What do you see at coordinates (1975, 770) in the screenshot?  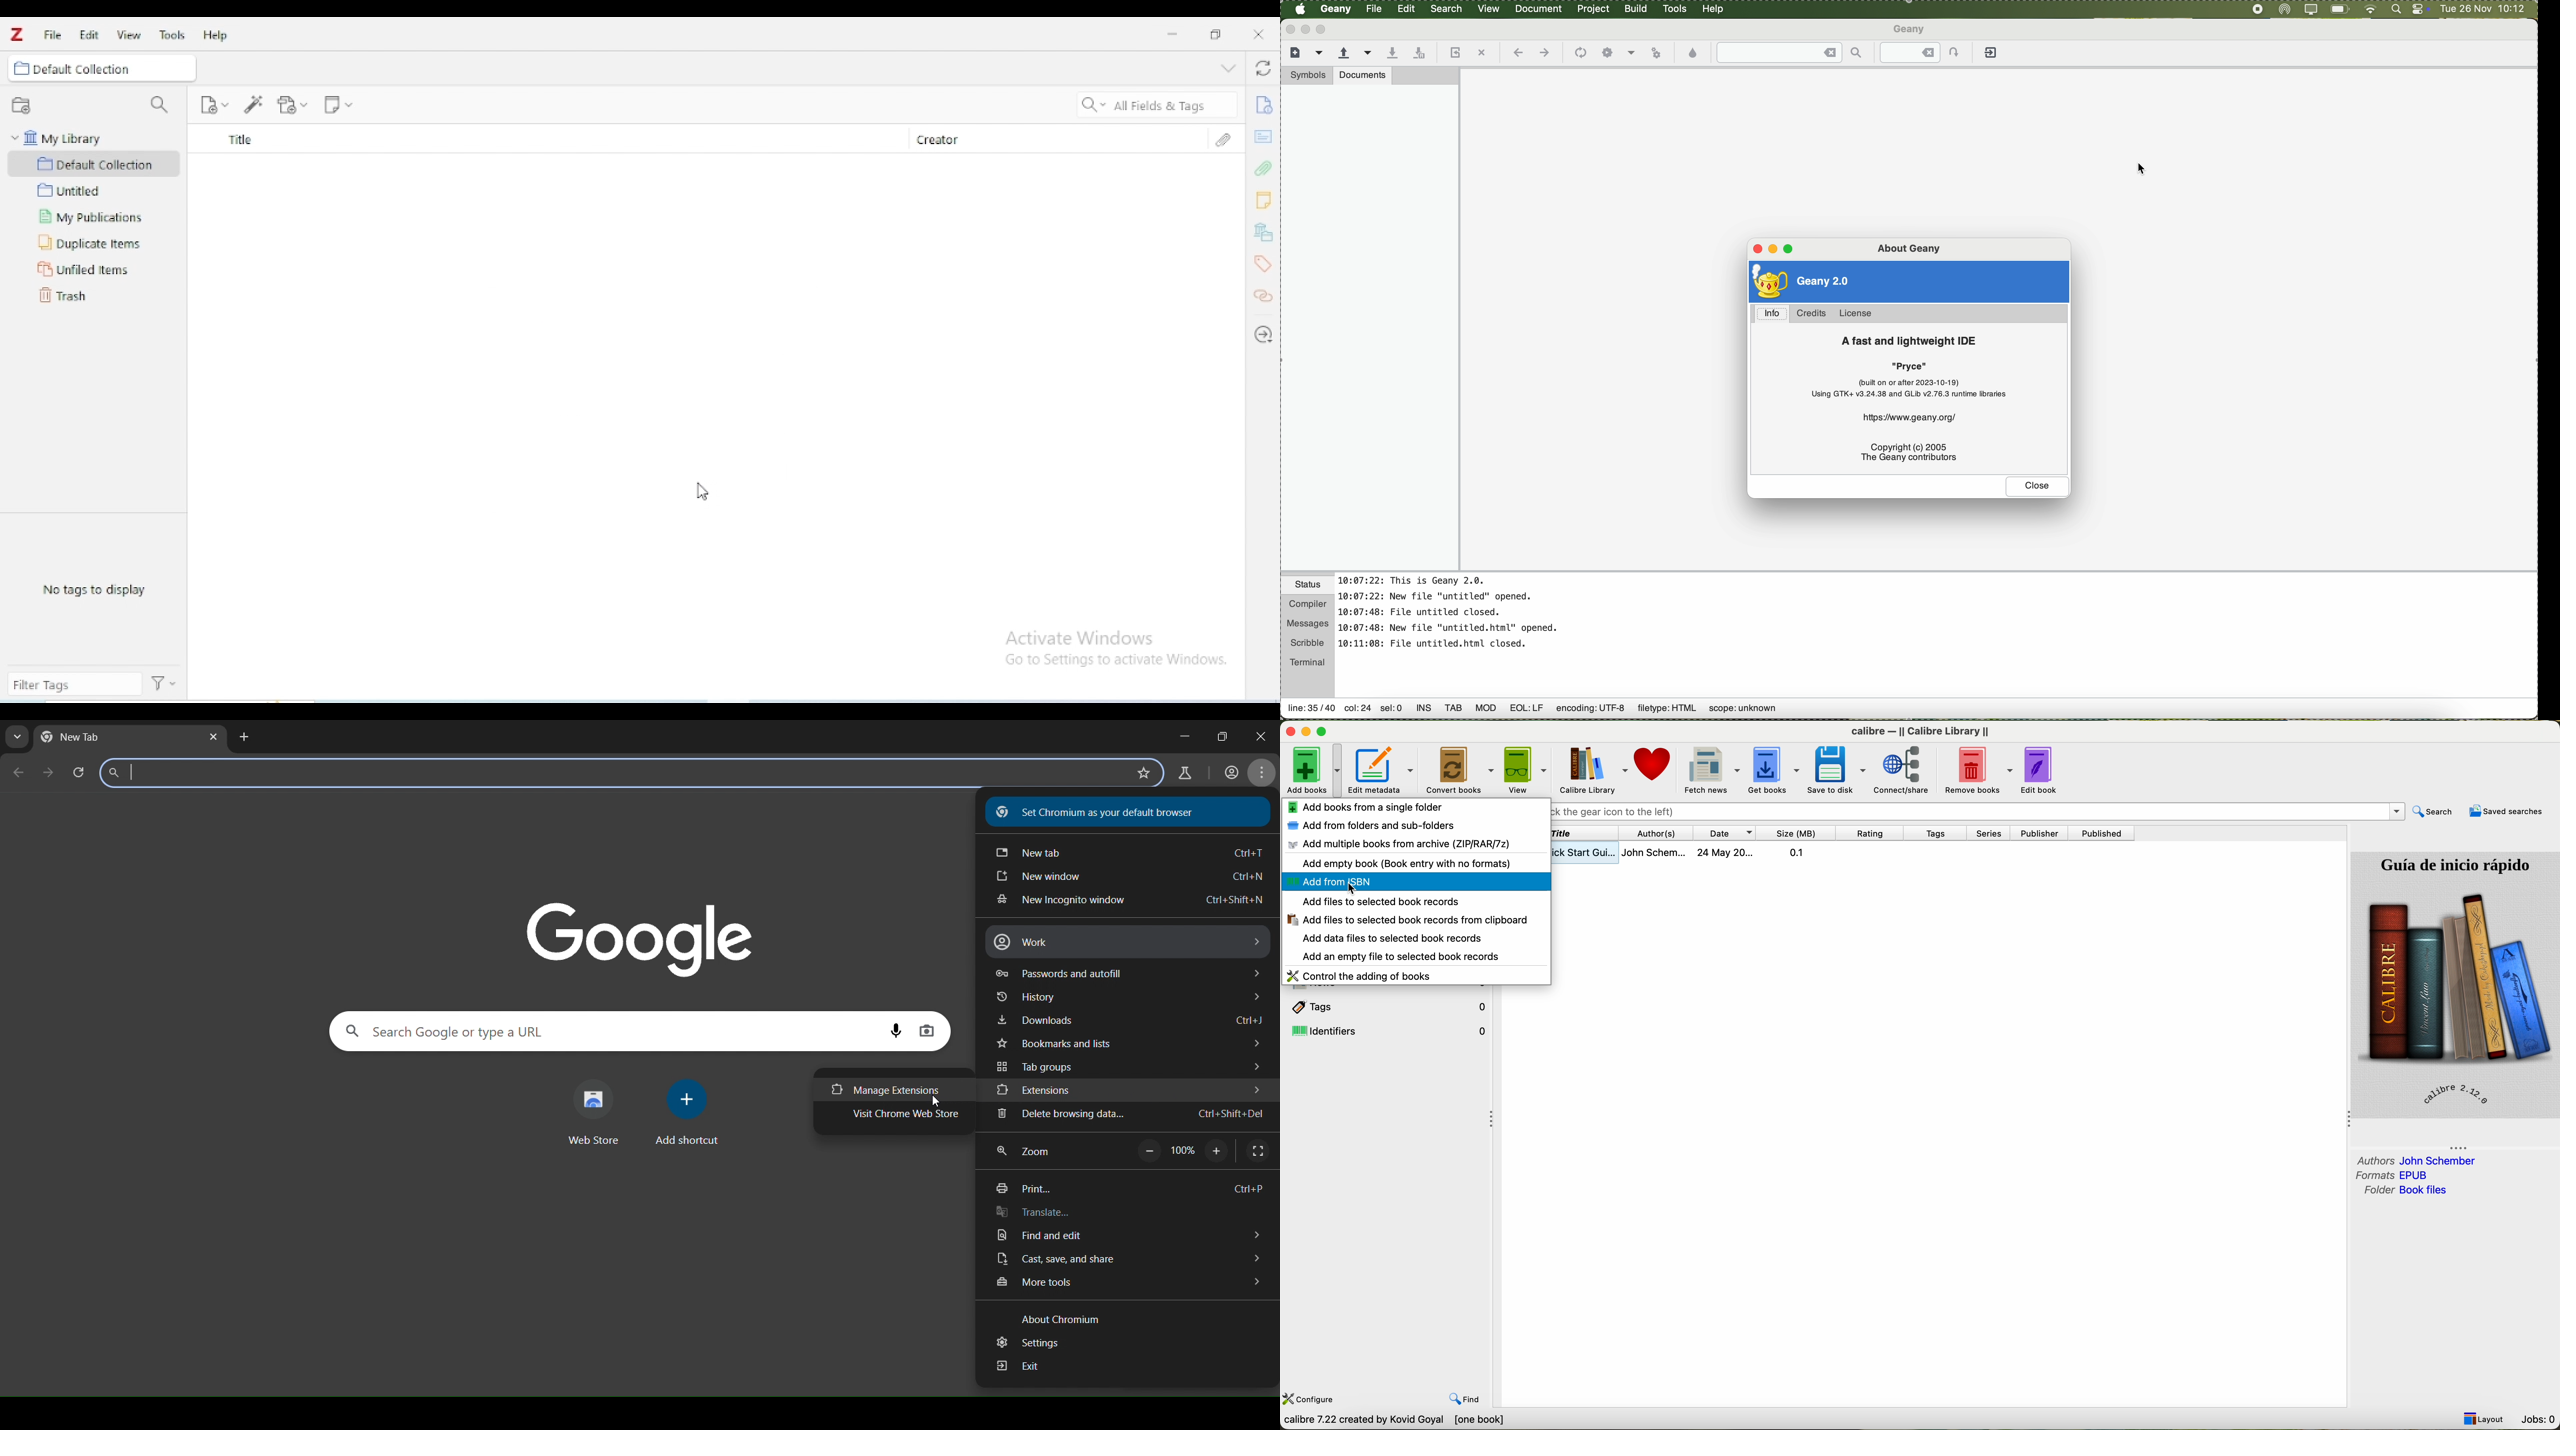 I see `remove books` at bounding box center [1975, 770].